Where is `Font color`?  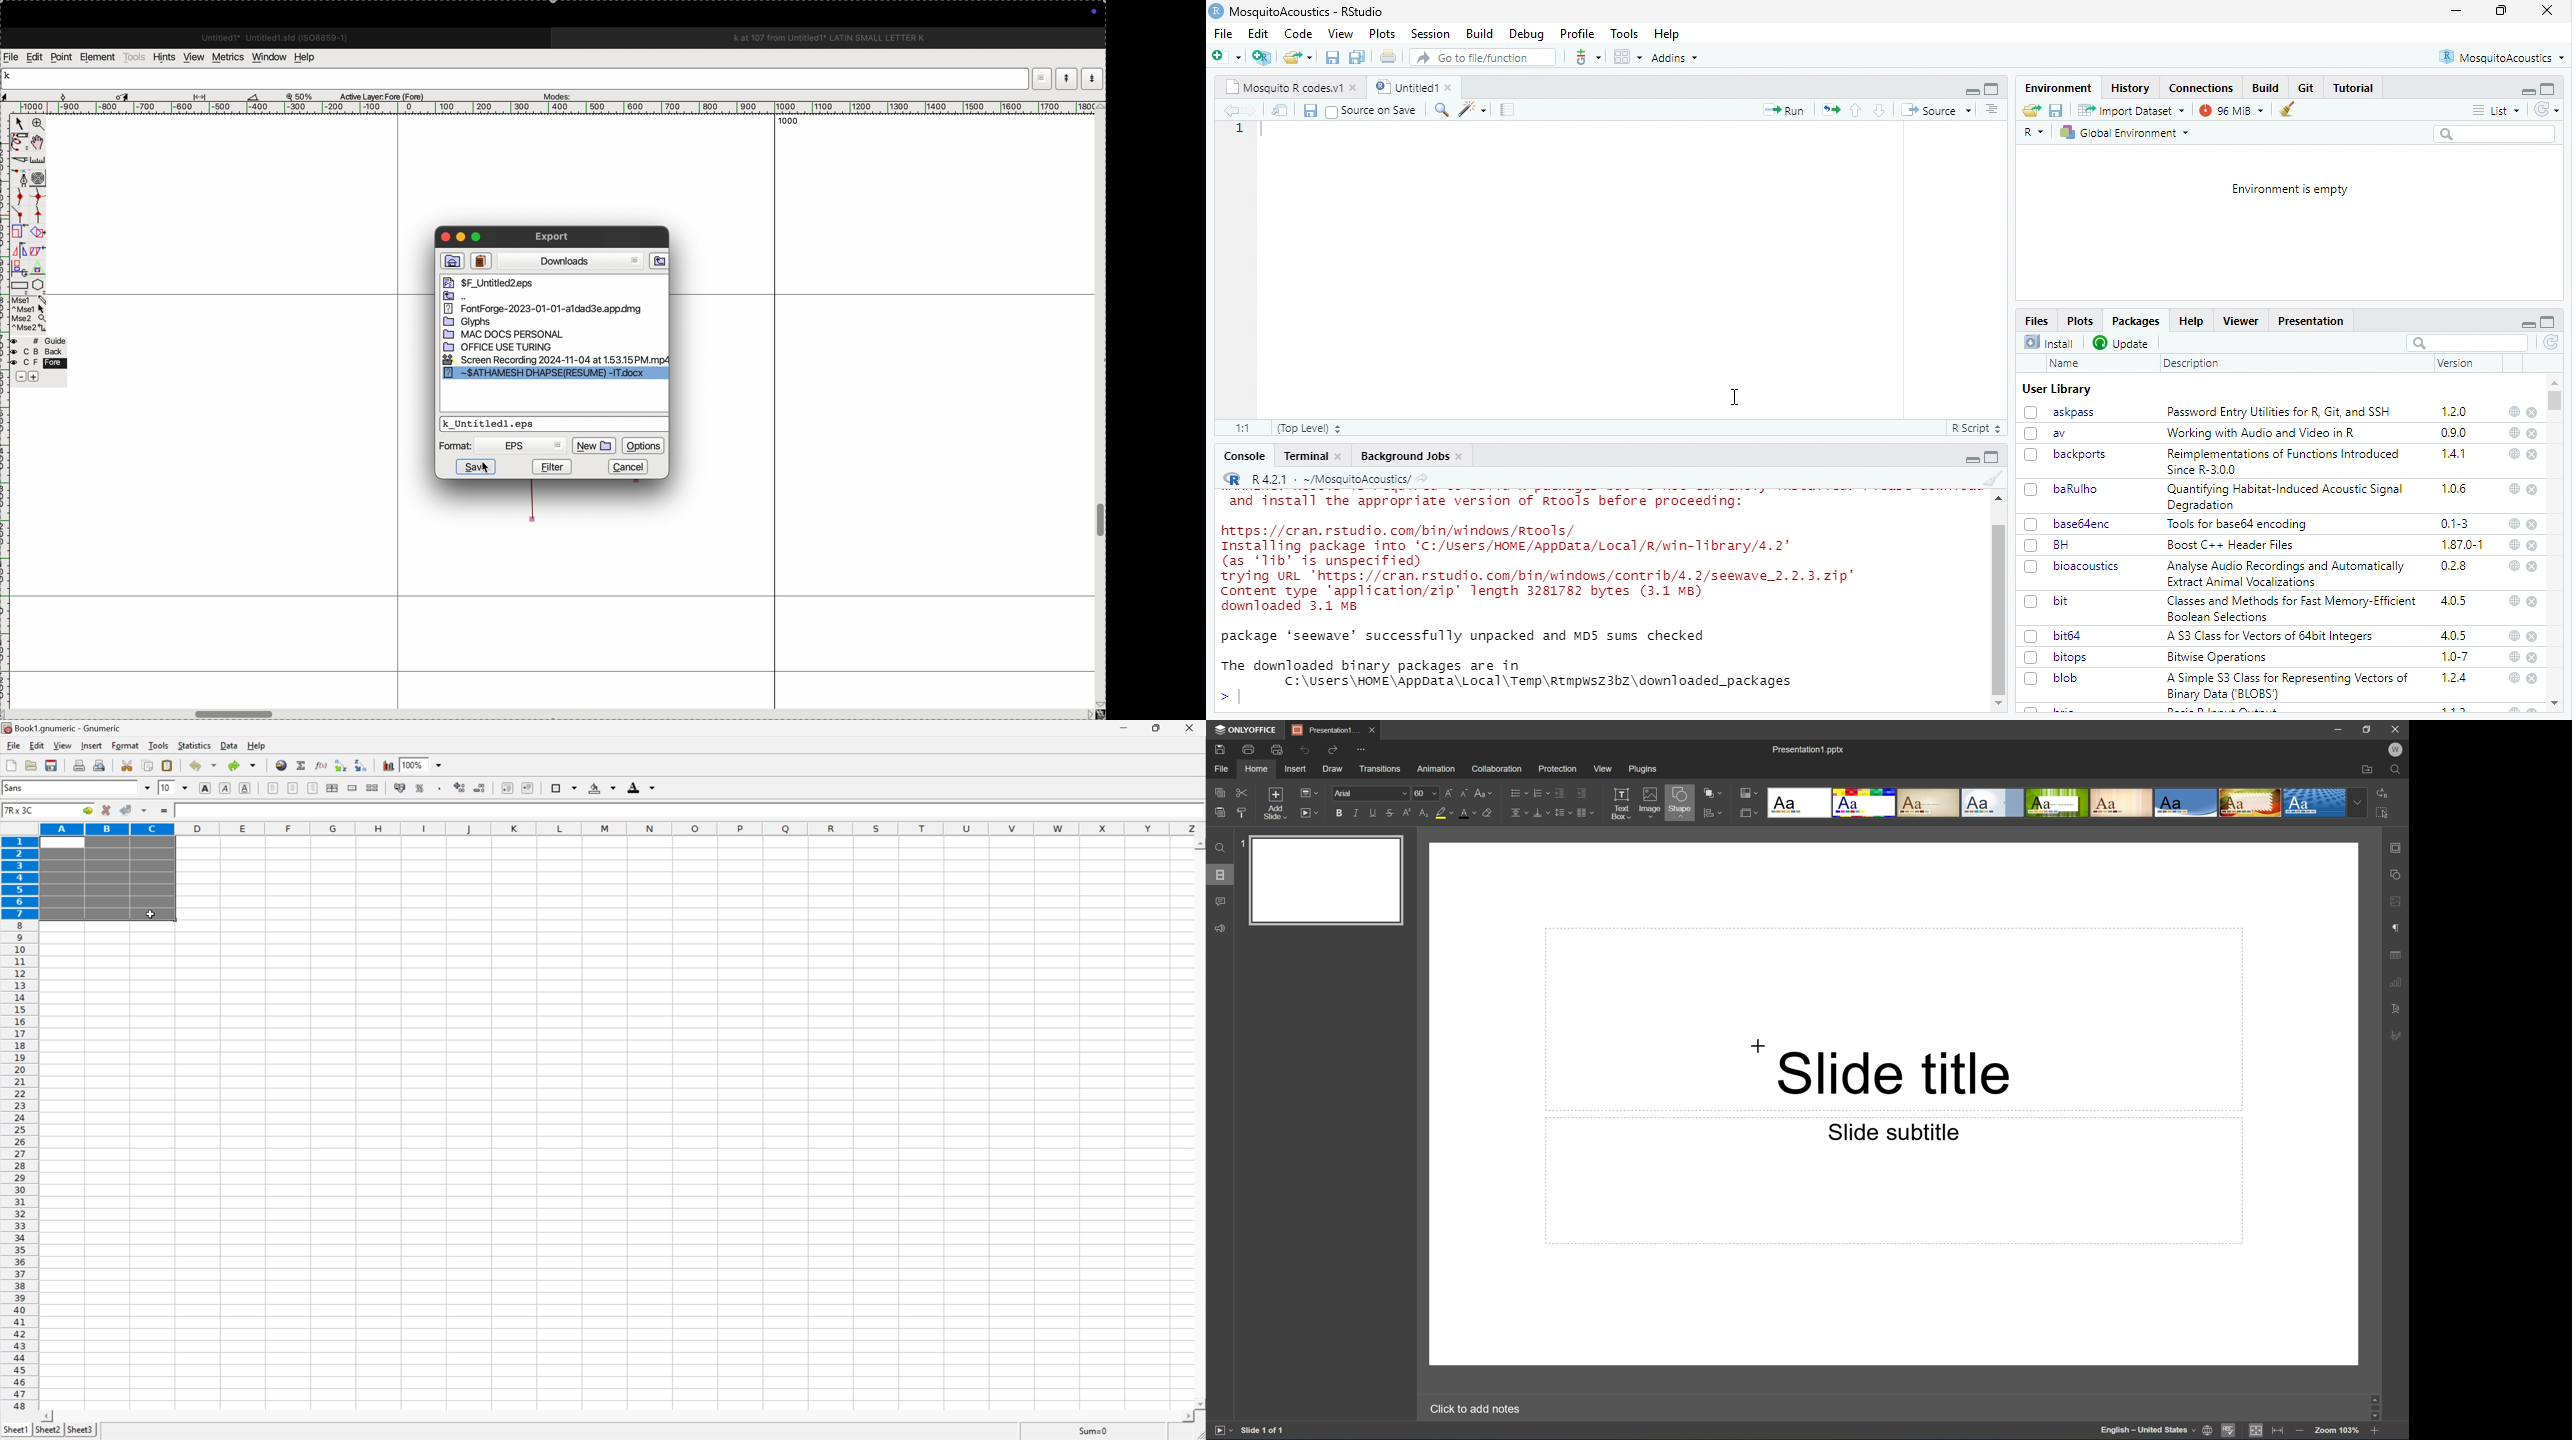
Font color is located at coordinates (1469, 814).